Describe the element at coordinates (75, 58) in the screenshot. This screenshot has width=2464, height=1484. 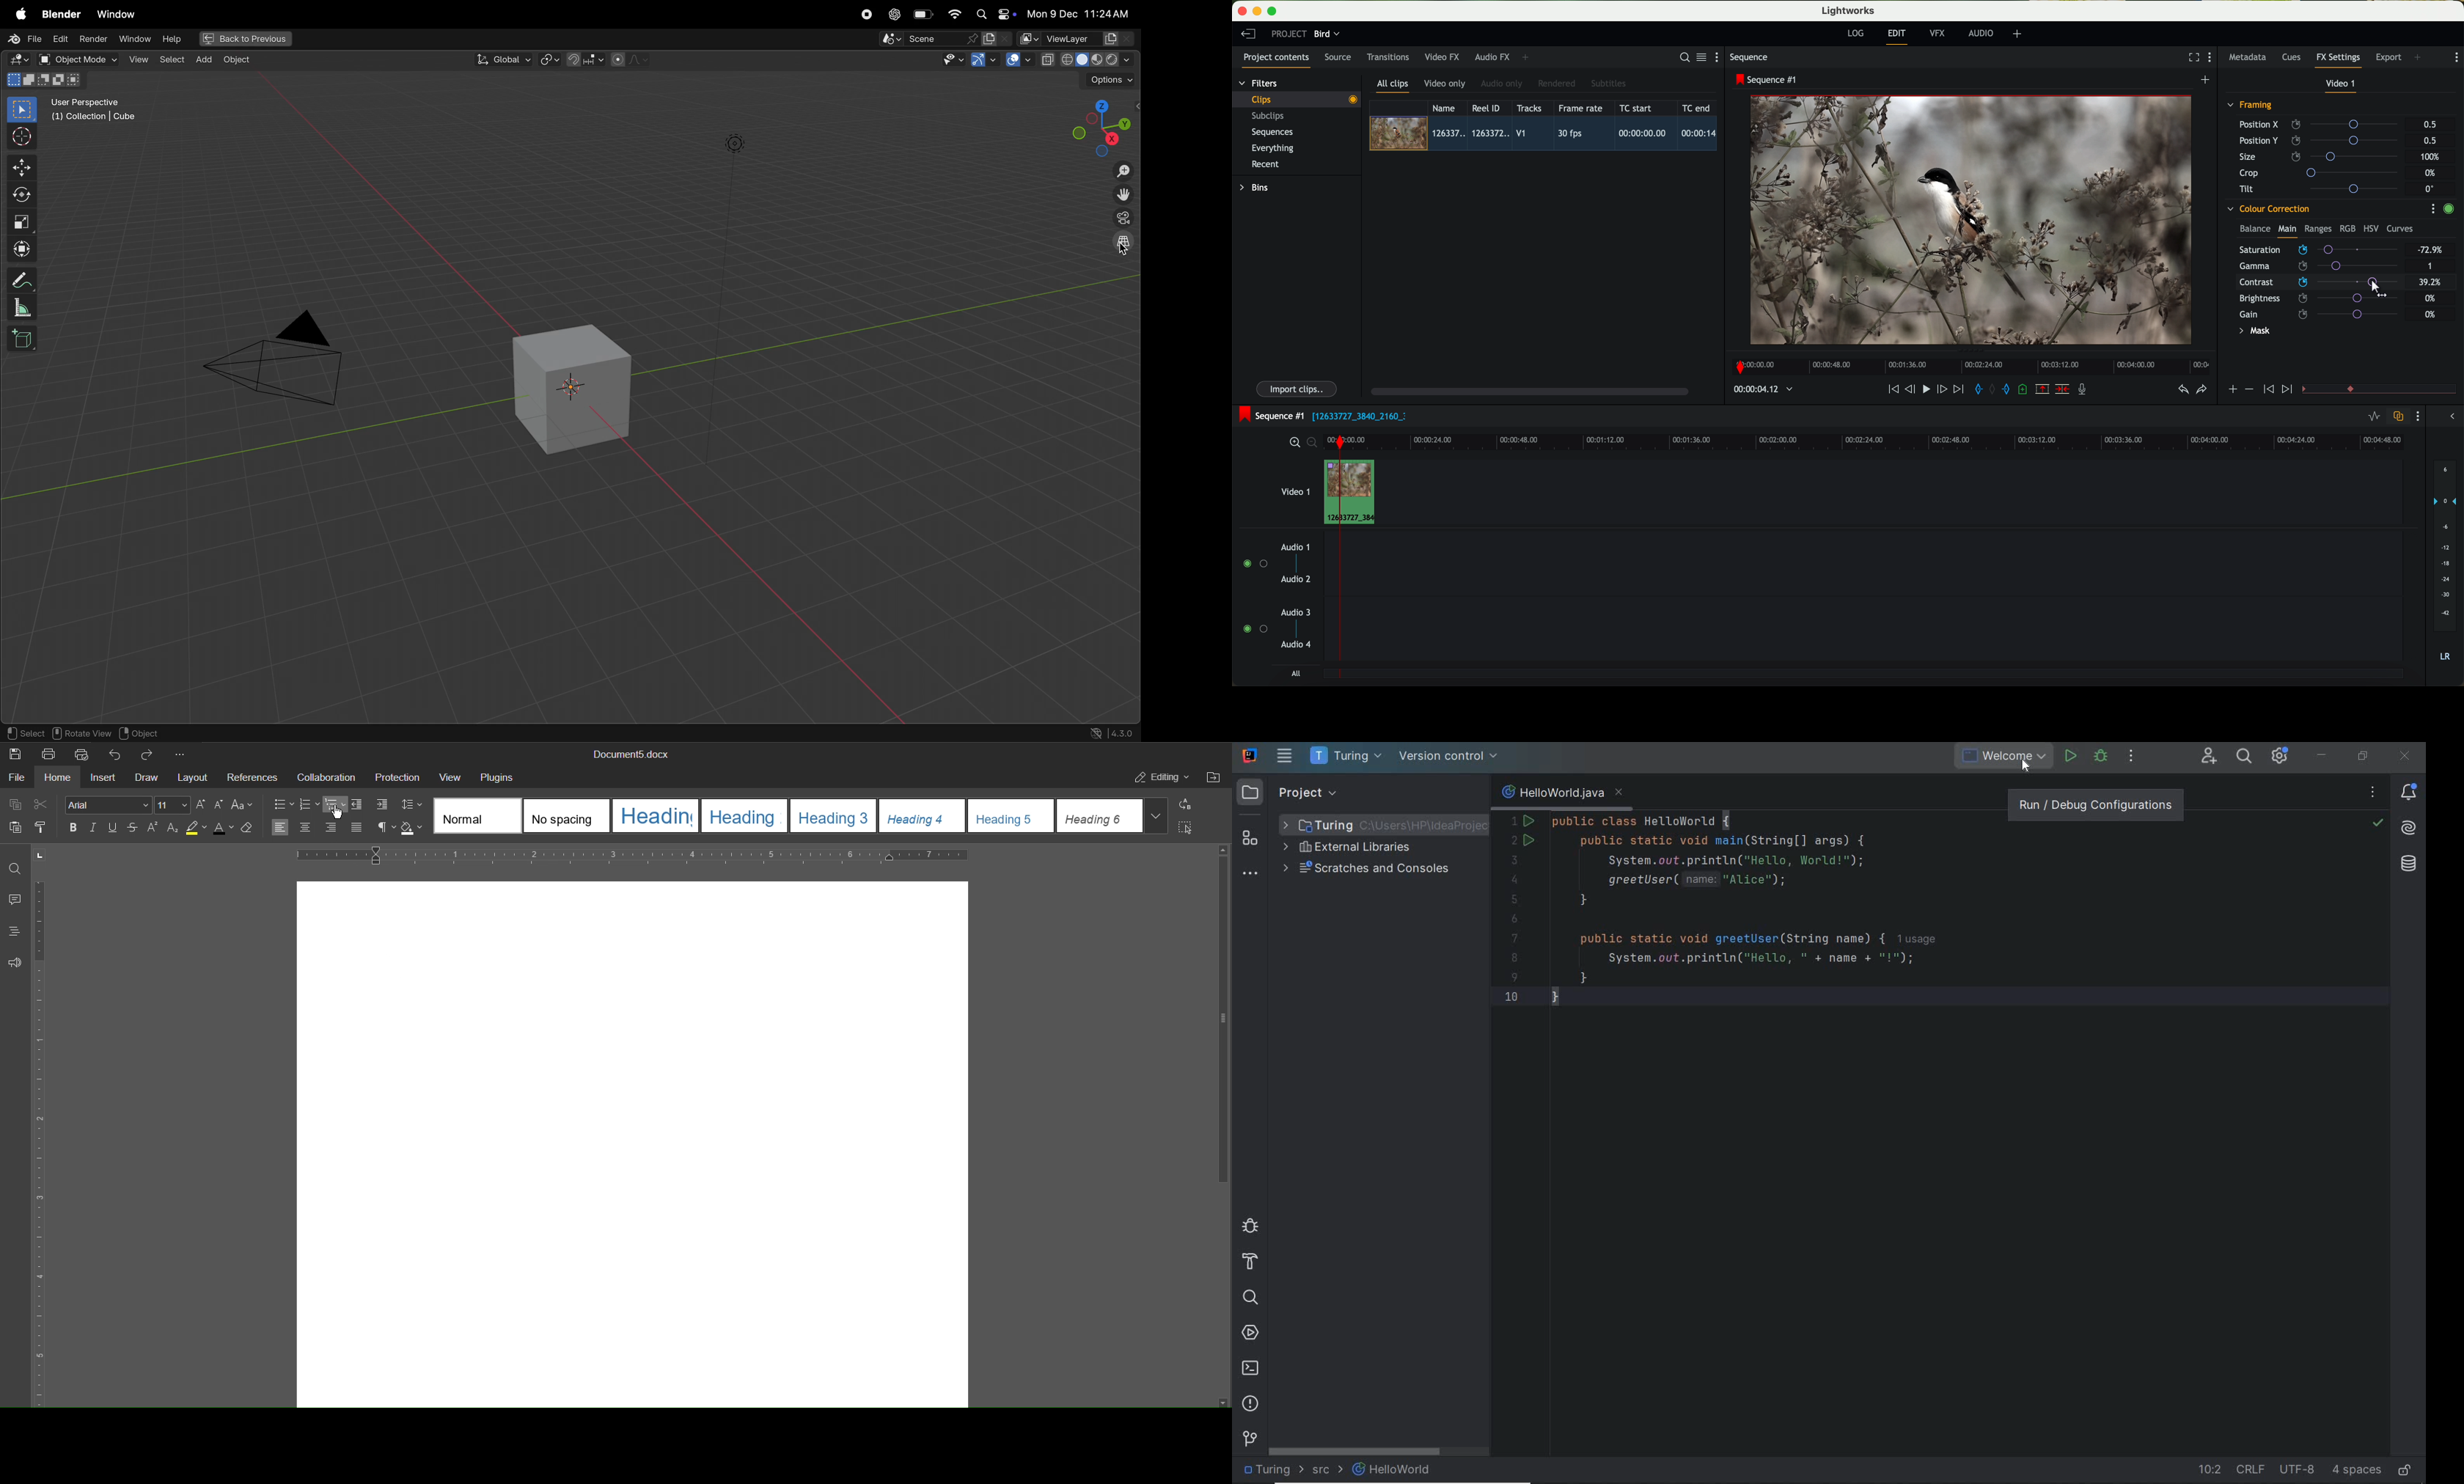
I see `object mode` at that location.